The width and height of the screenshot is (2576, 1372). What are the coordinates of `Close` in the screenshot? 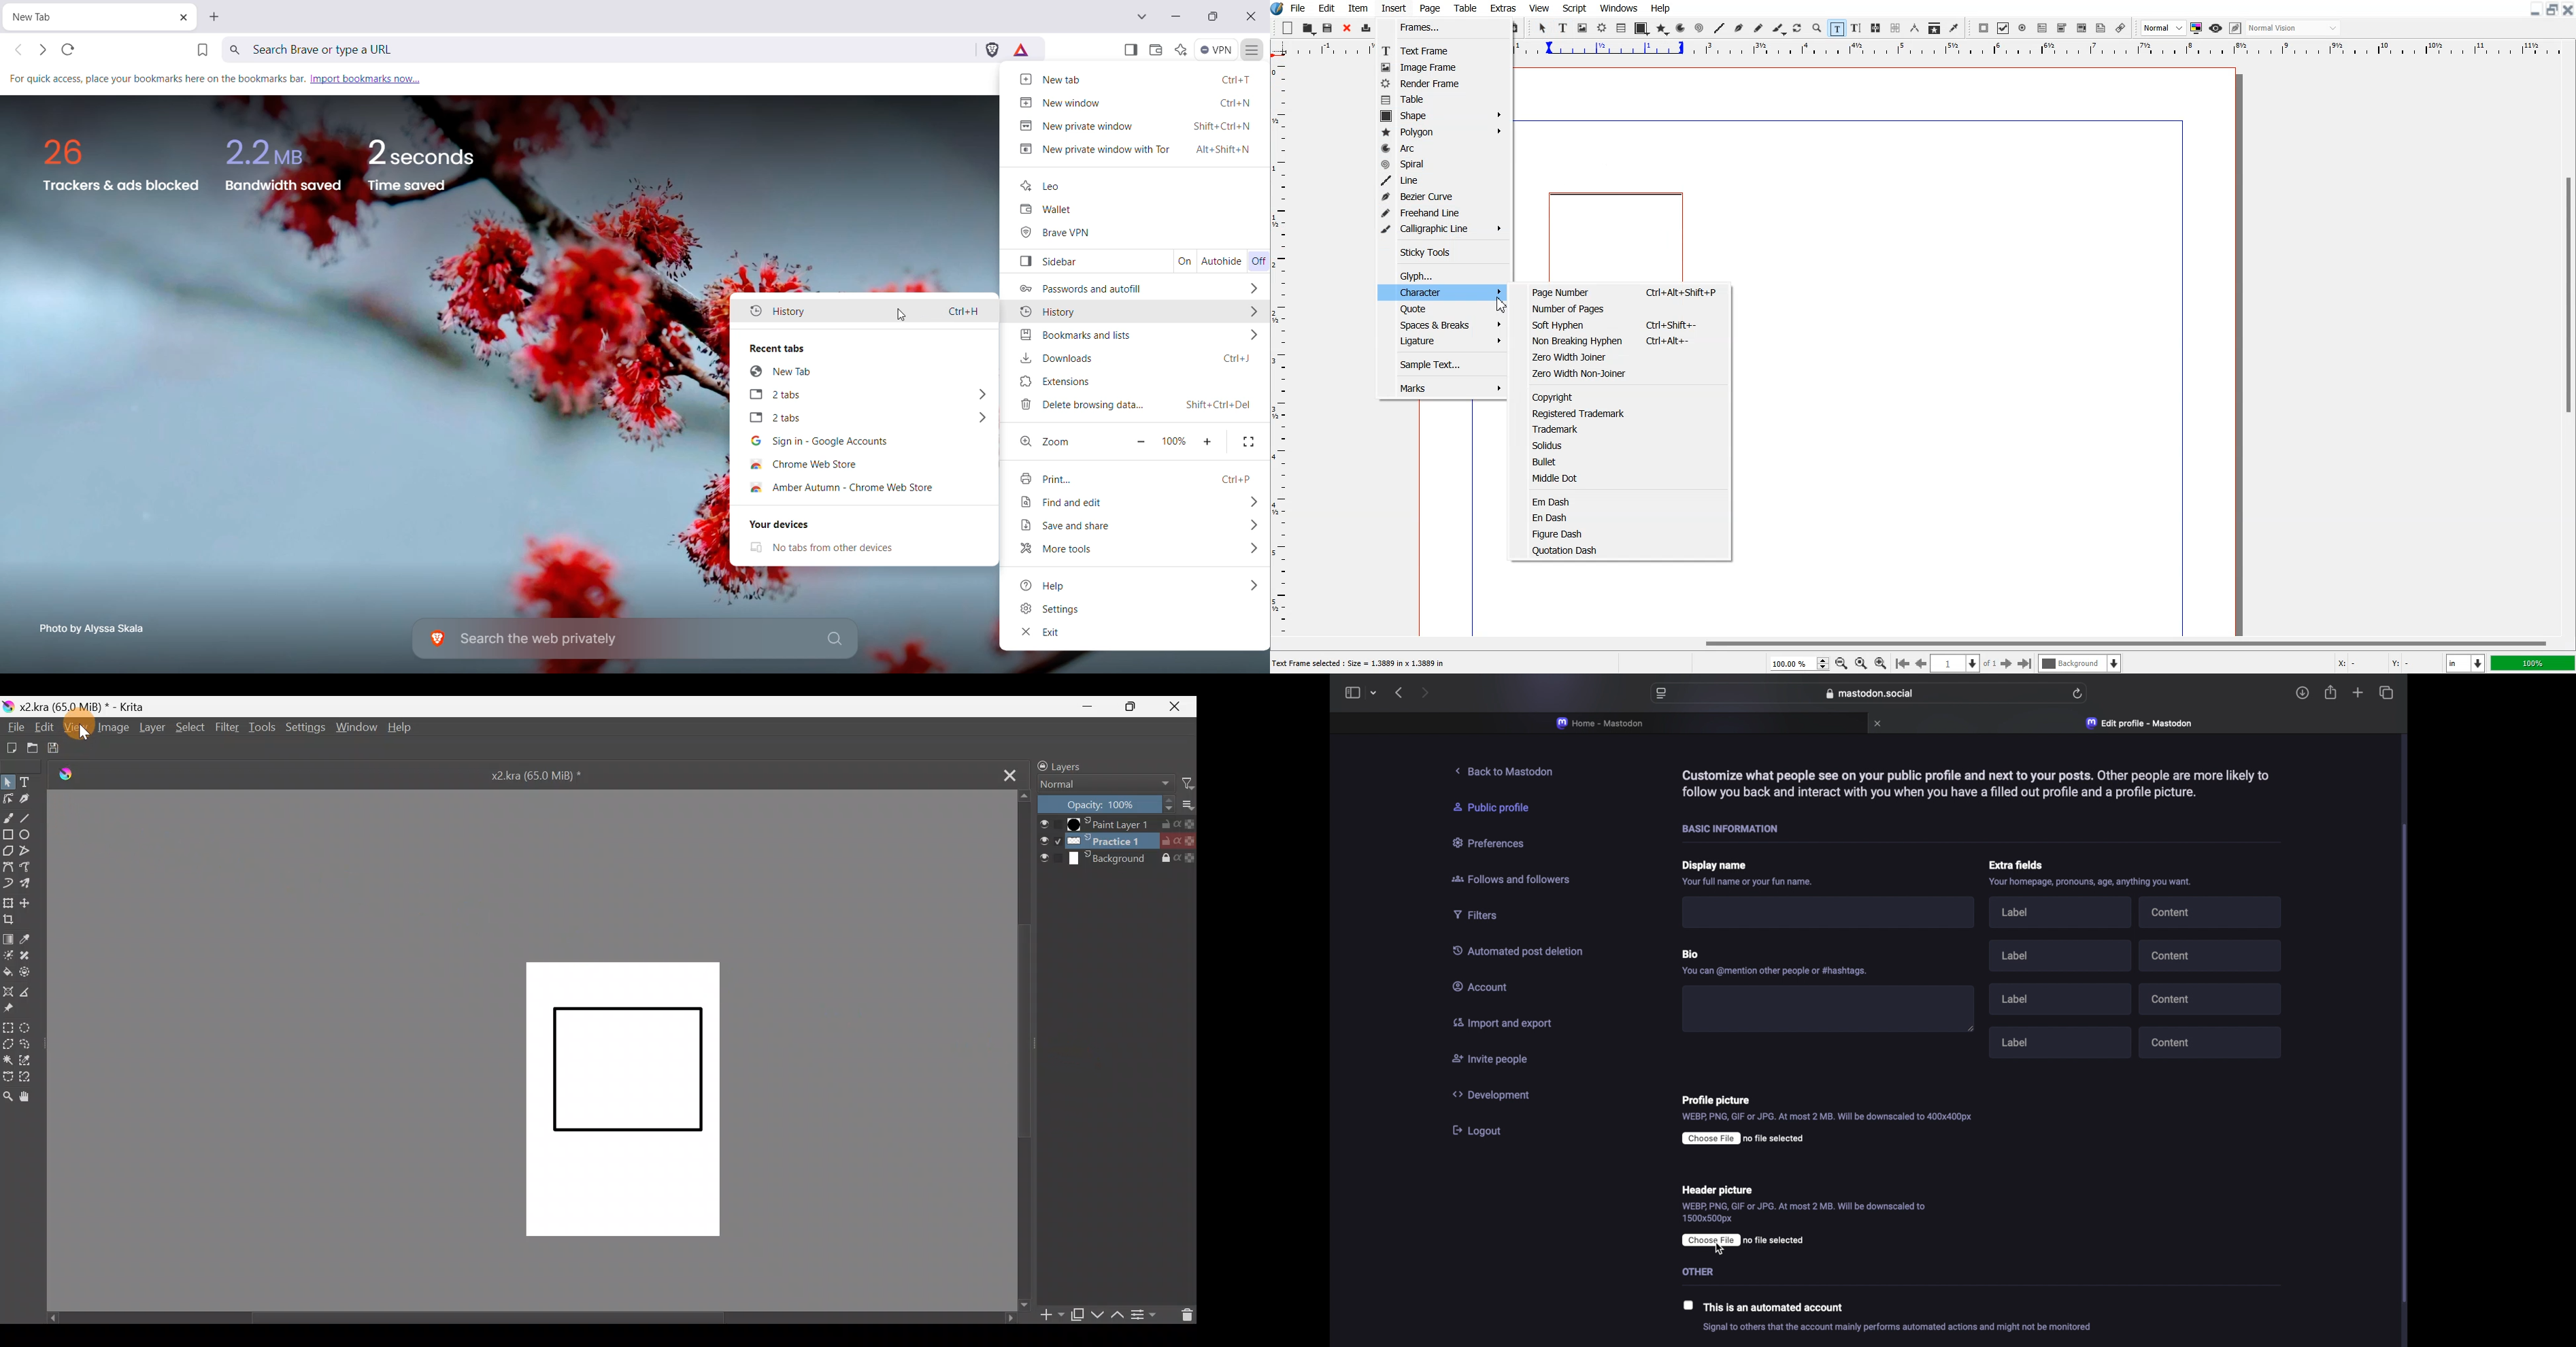 It's located at (1347, 29).